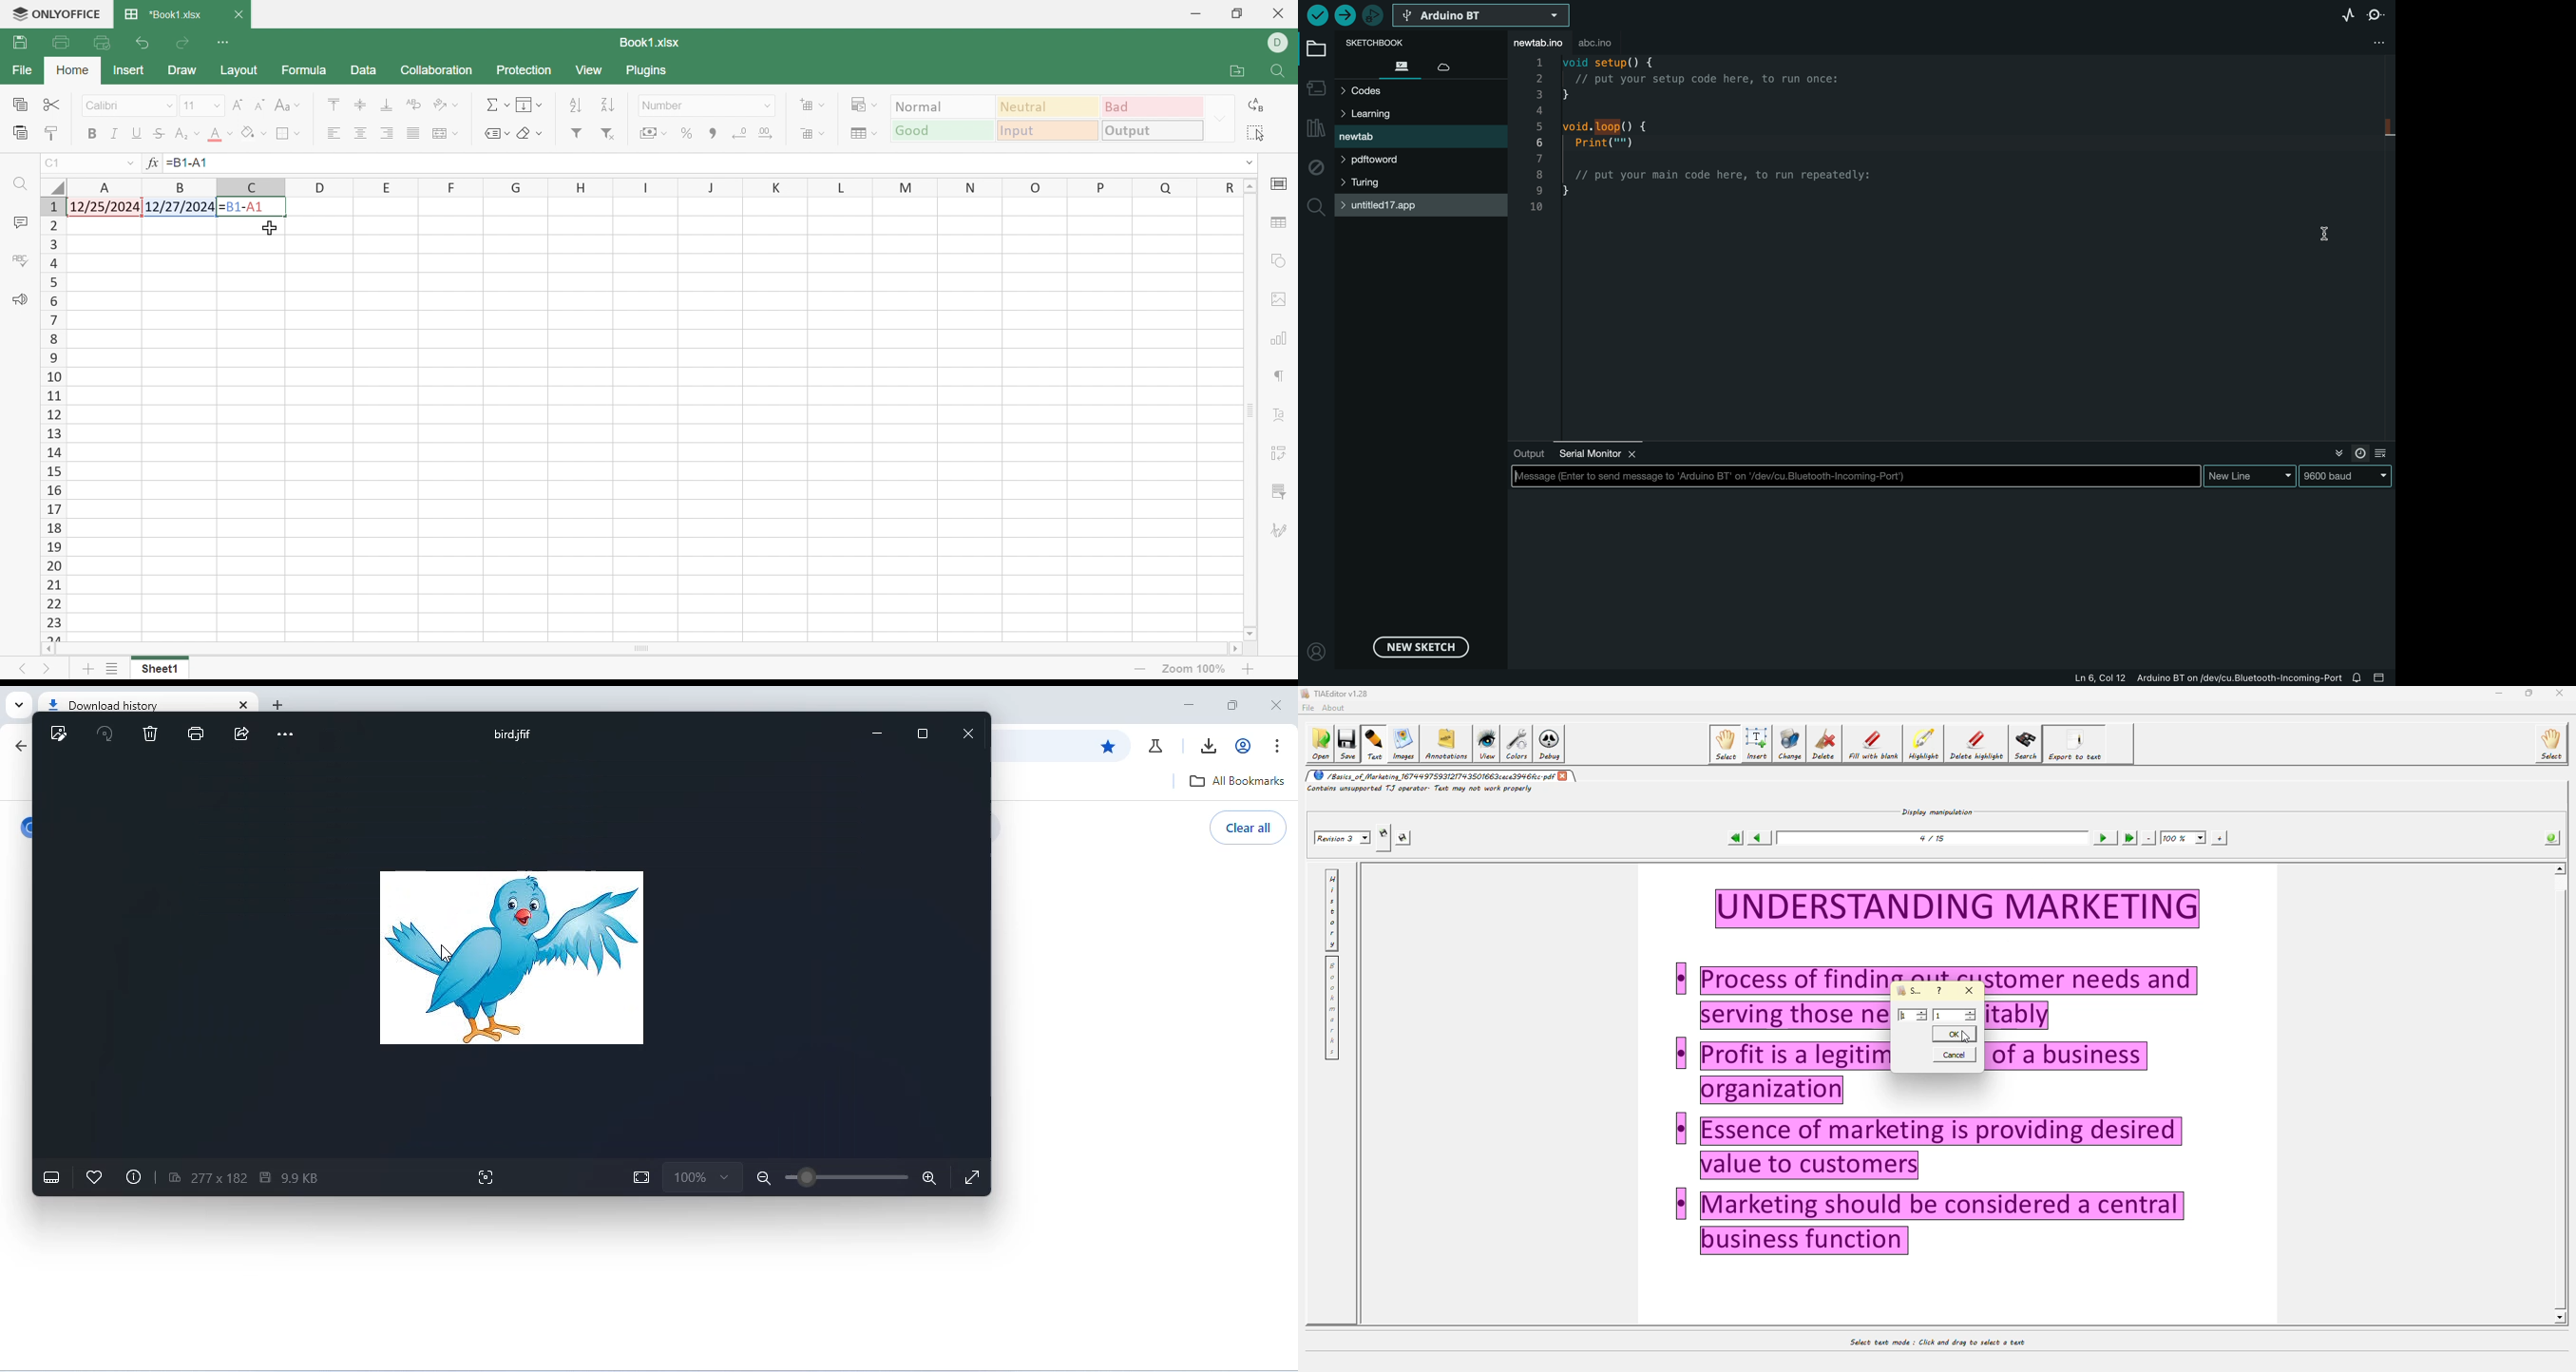 The width and height of the screenshot is (2576, 1372). I want to click on Clear, so click(528, 132).